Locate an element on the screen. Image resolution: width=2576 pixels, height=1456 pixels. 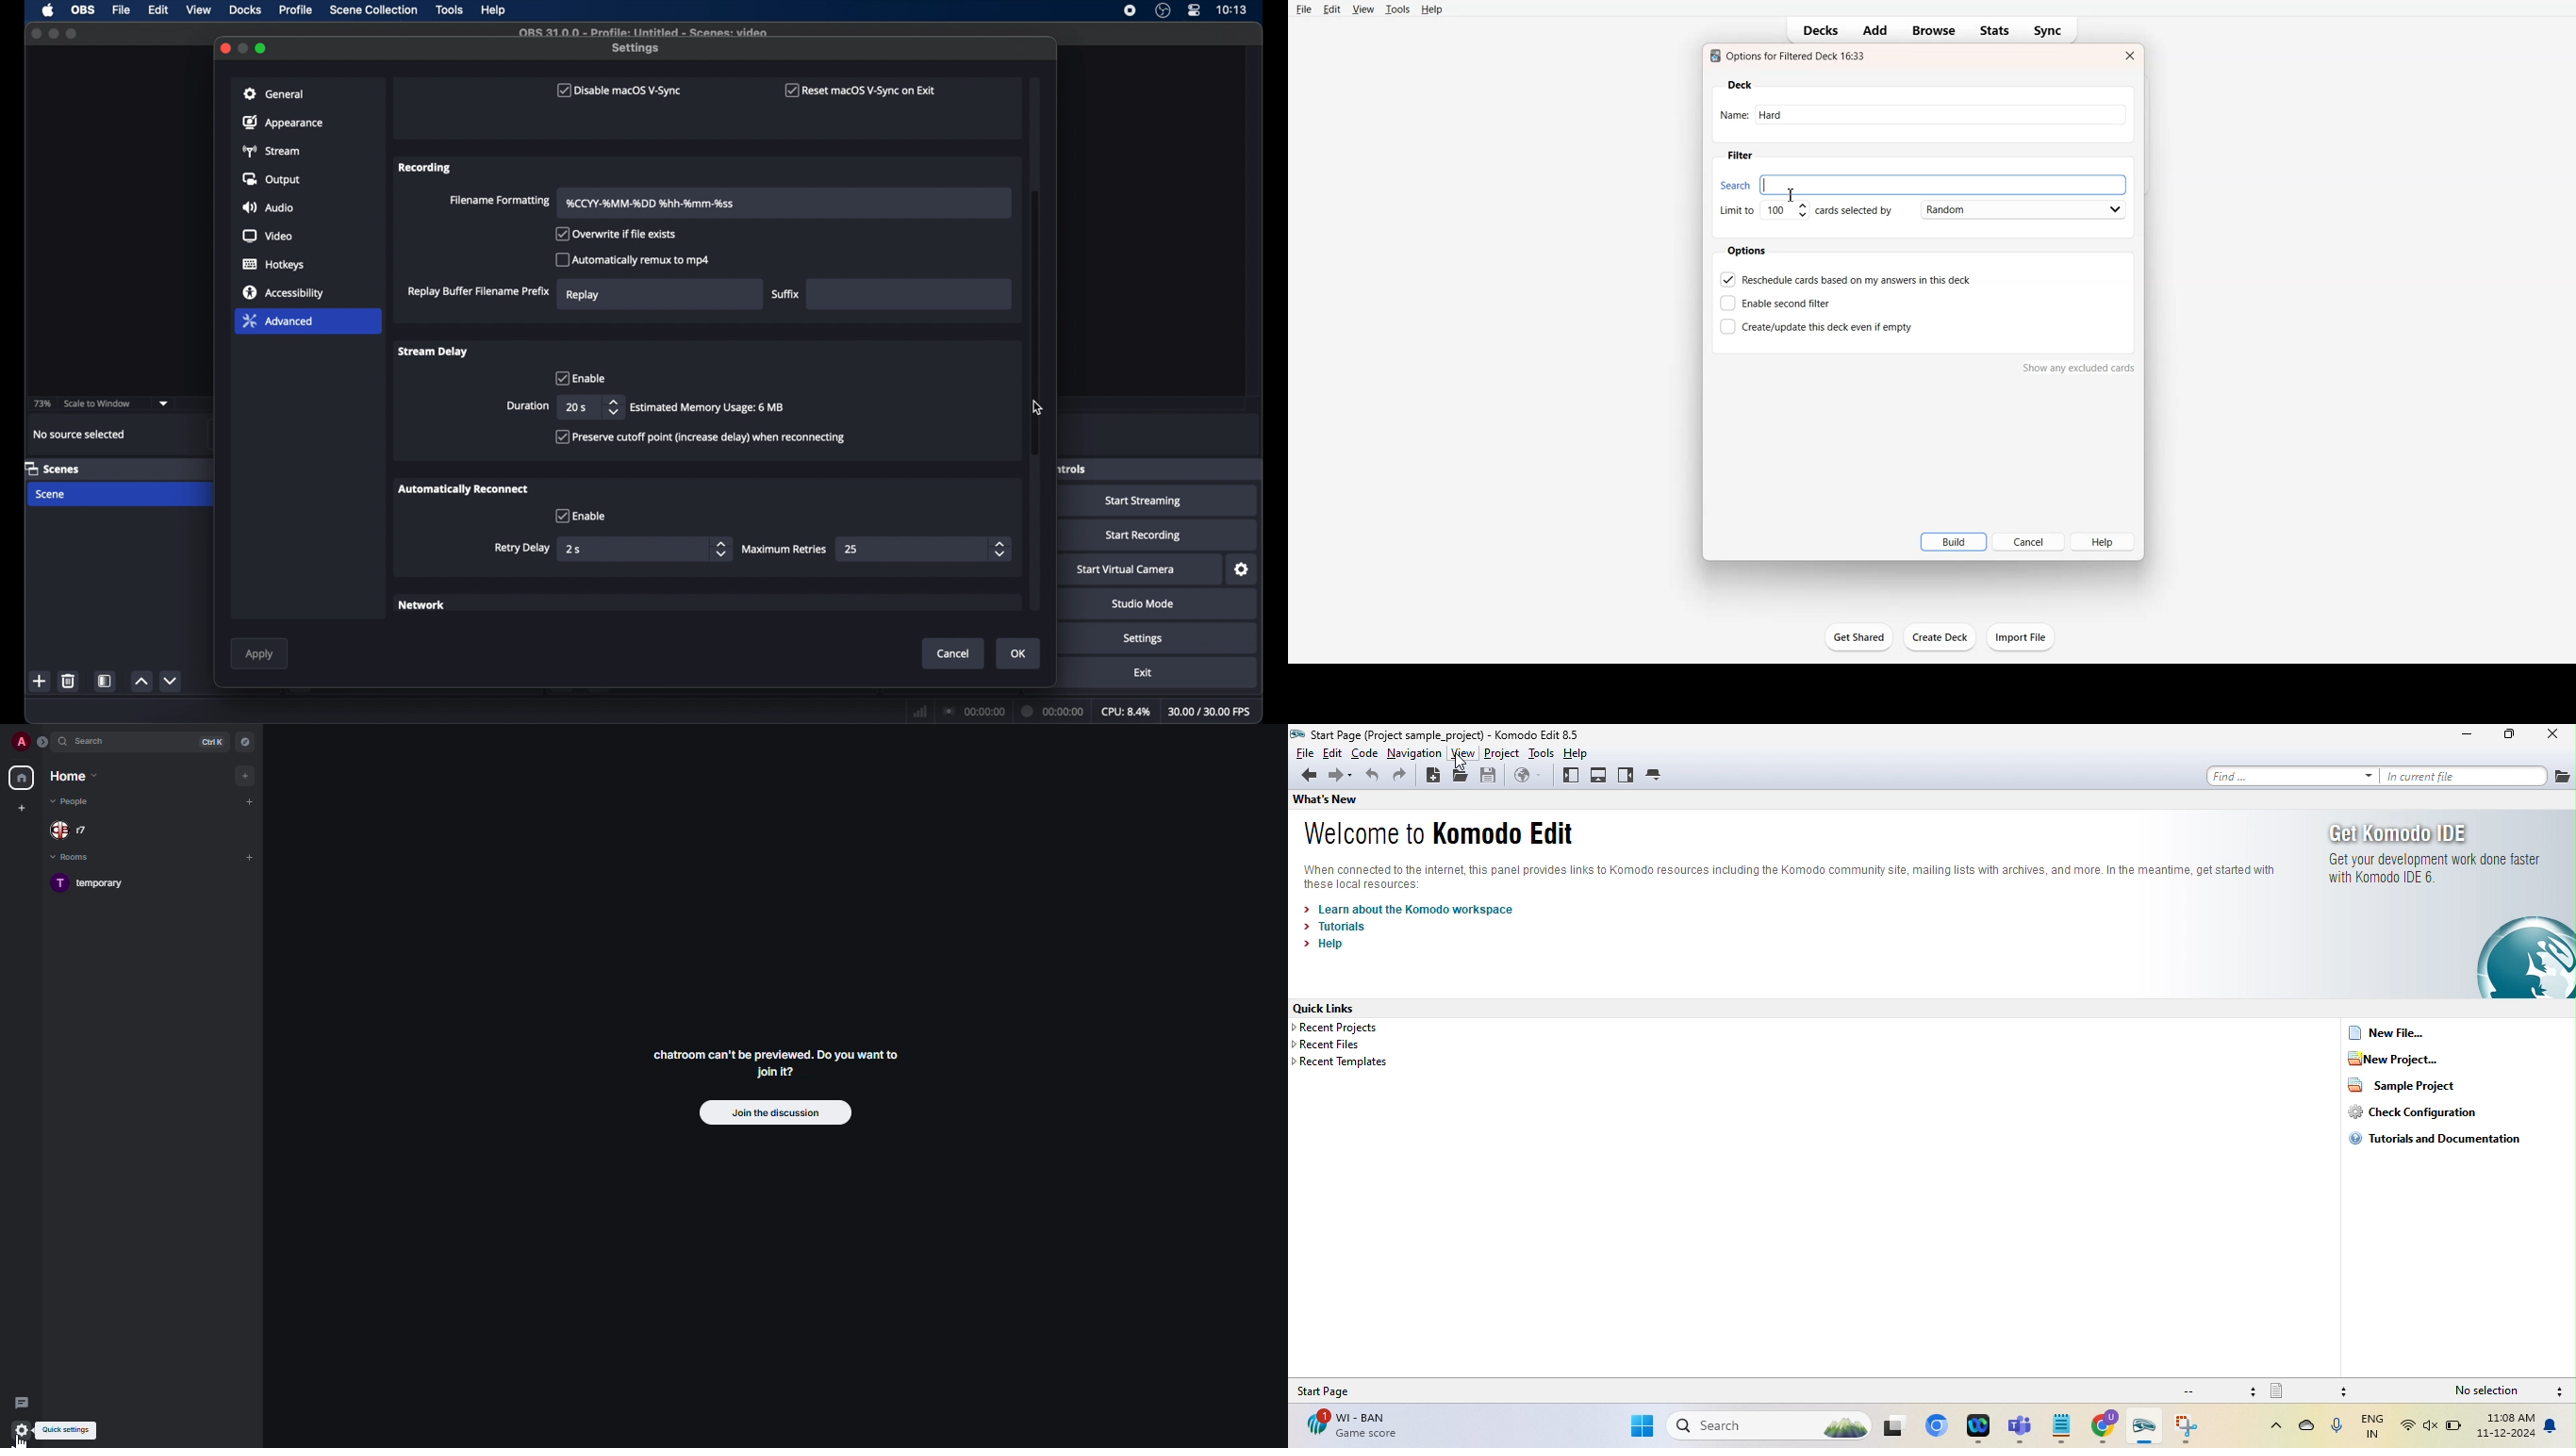
Text is located at coordinates (1791, 57).